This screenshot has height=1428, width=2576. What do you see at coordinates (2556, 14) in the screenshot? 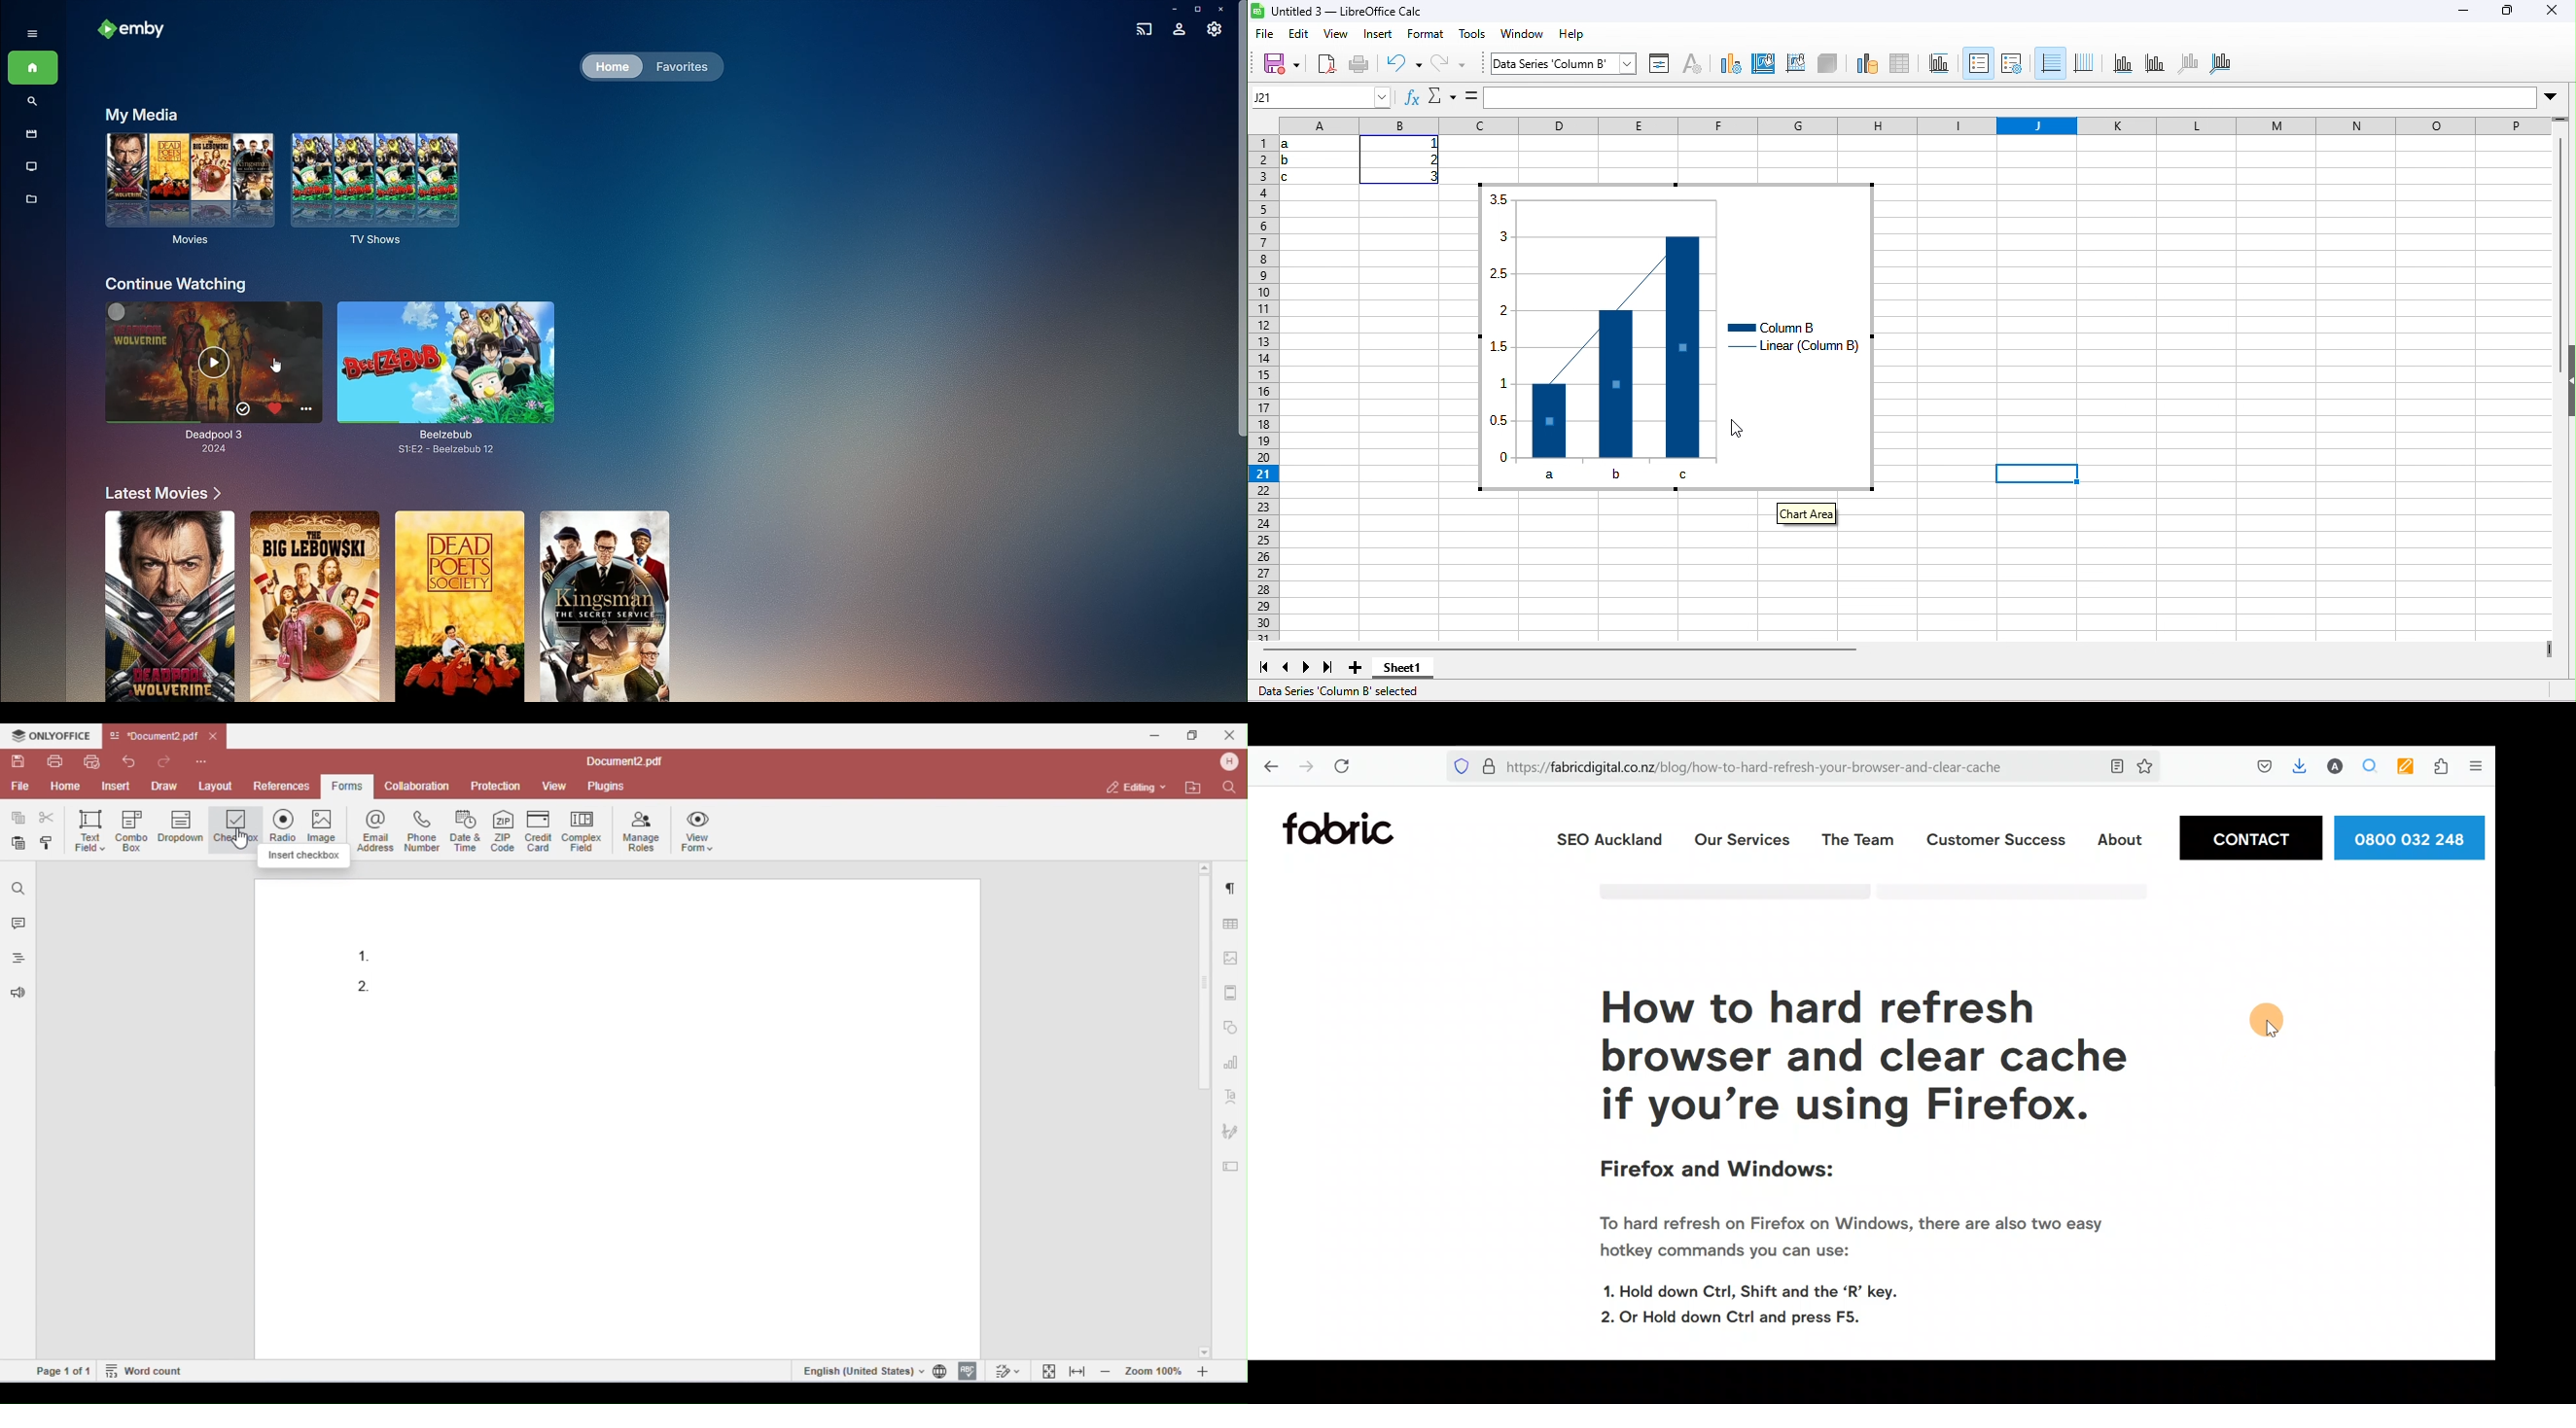
I see `close` at bounding box center [2556, 14].